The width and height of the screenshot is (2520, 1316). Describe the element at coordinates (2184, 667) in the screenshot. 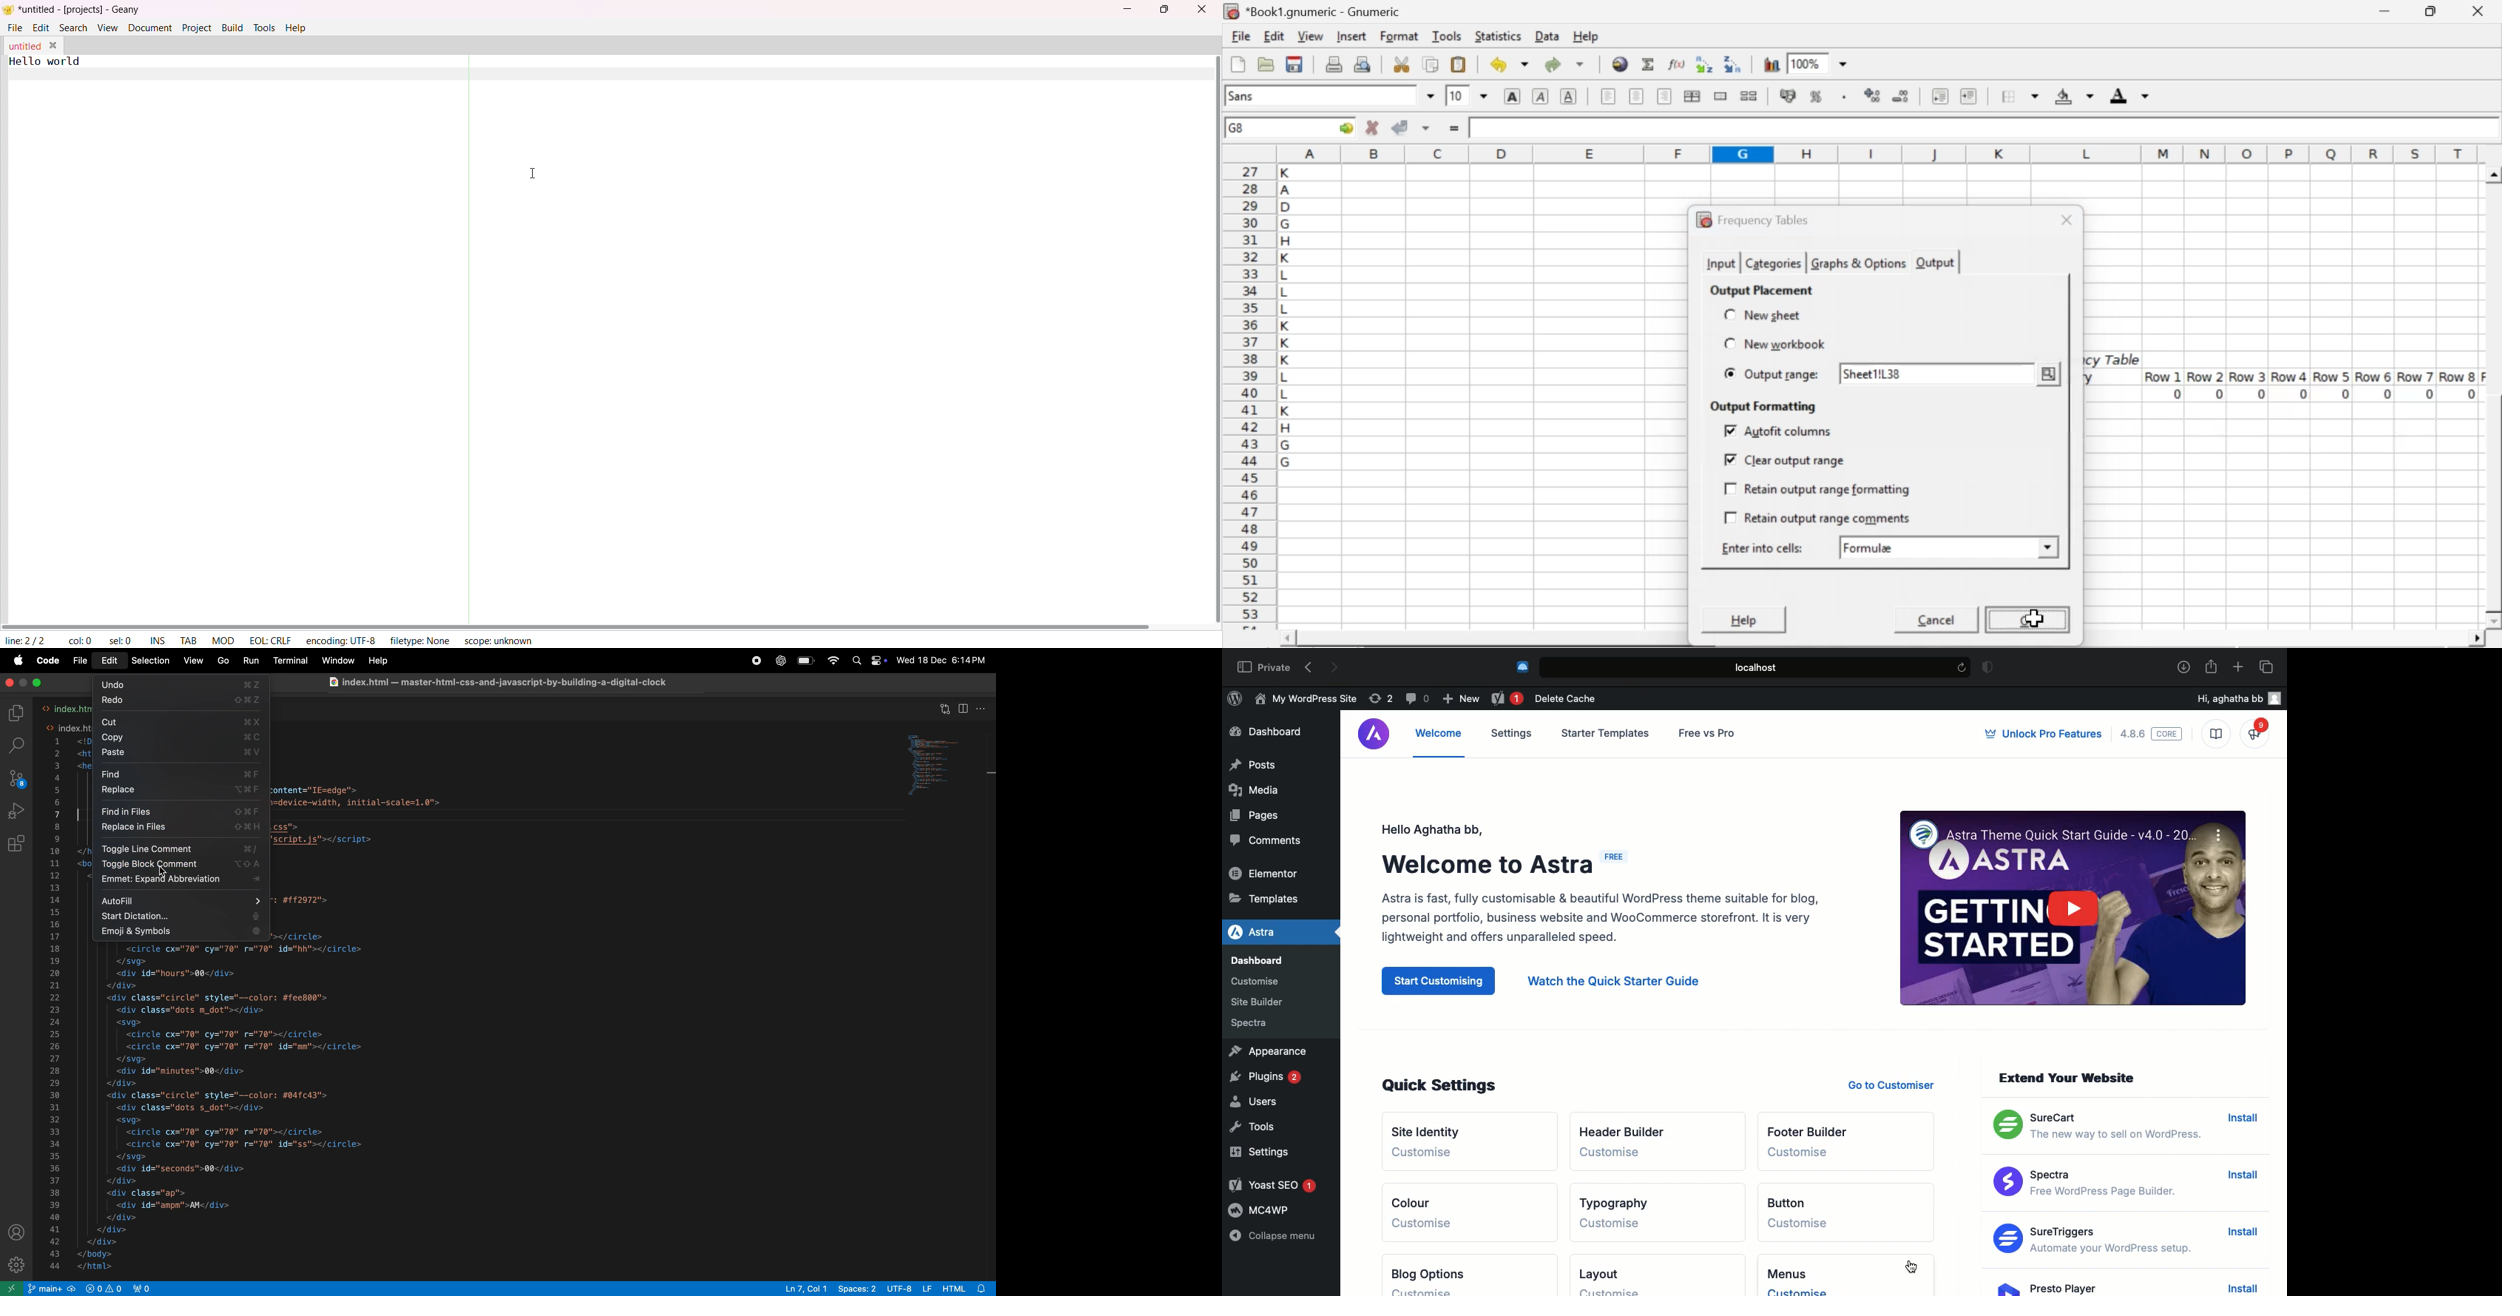

I see `Download` at that location.